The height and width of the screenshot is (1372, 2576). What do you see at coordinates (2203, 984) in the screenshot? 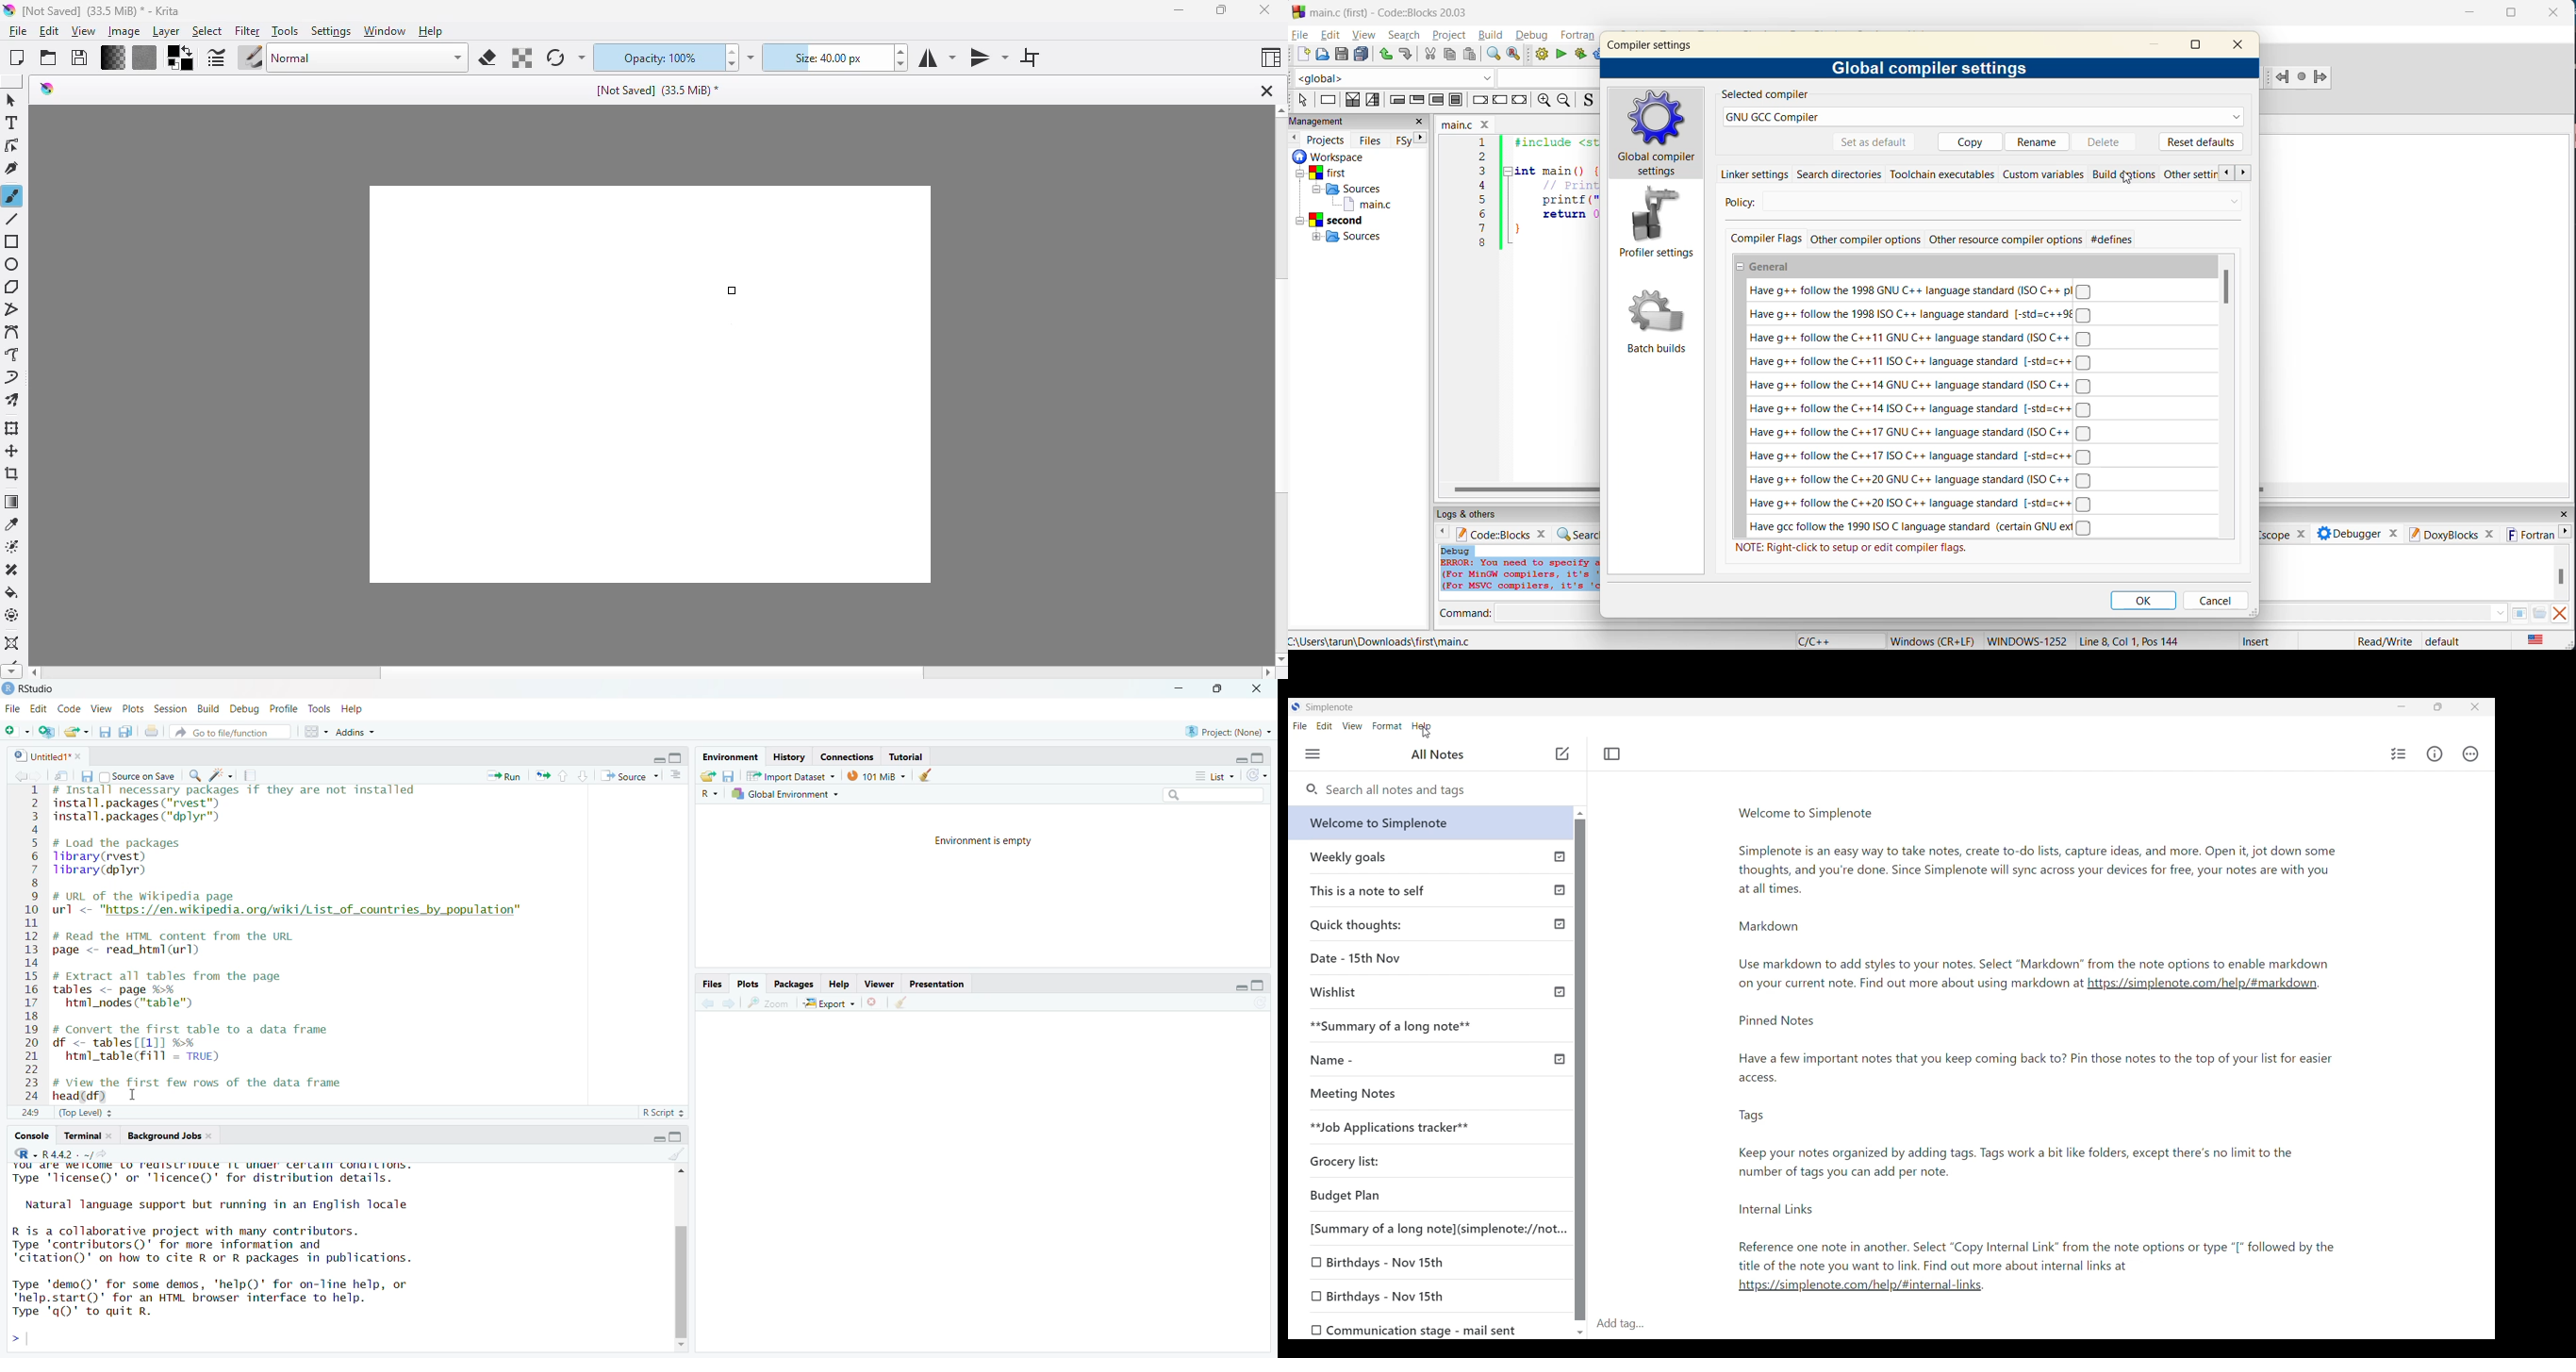
I see `link1` at bounding box center [2203, 984].